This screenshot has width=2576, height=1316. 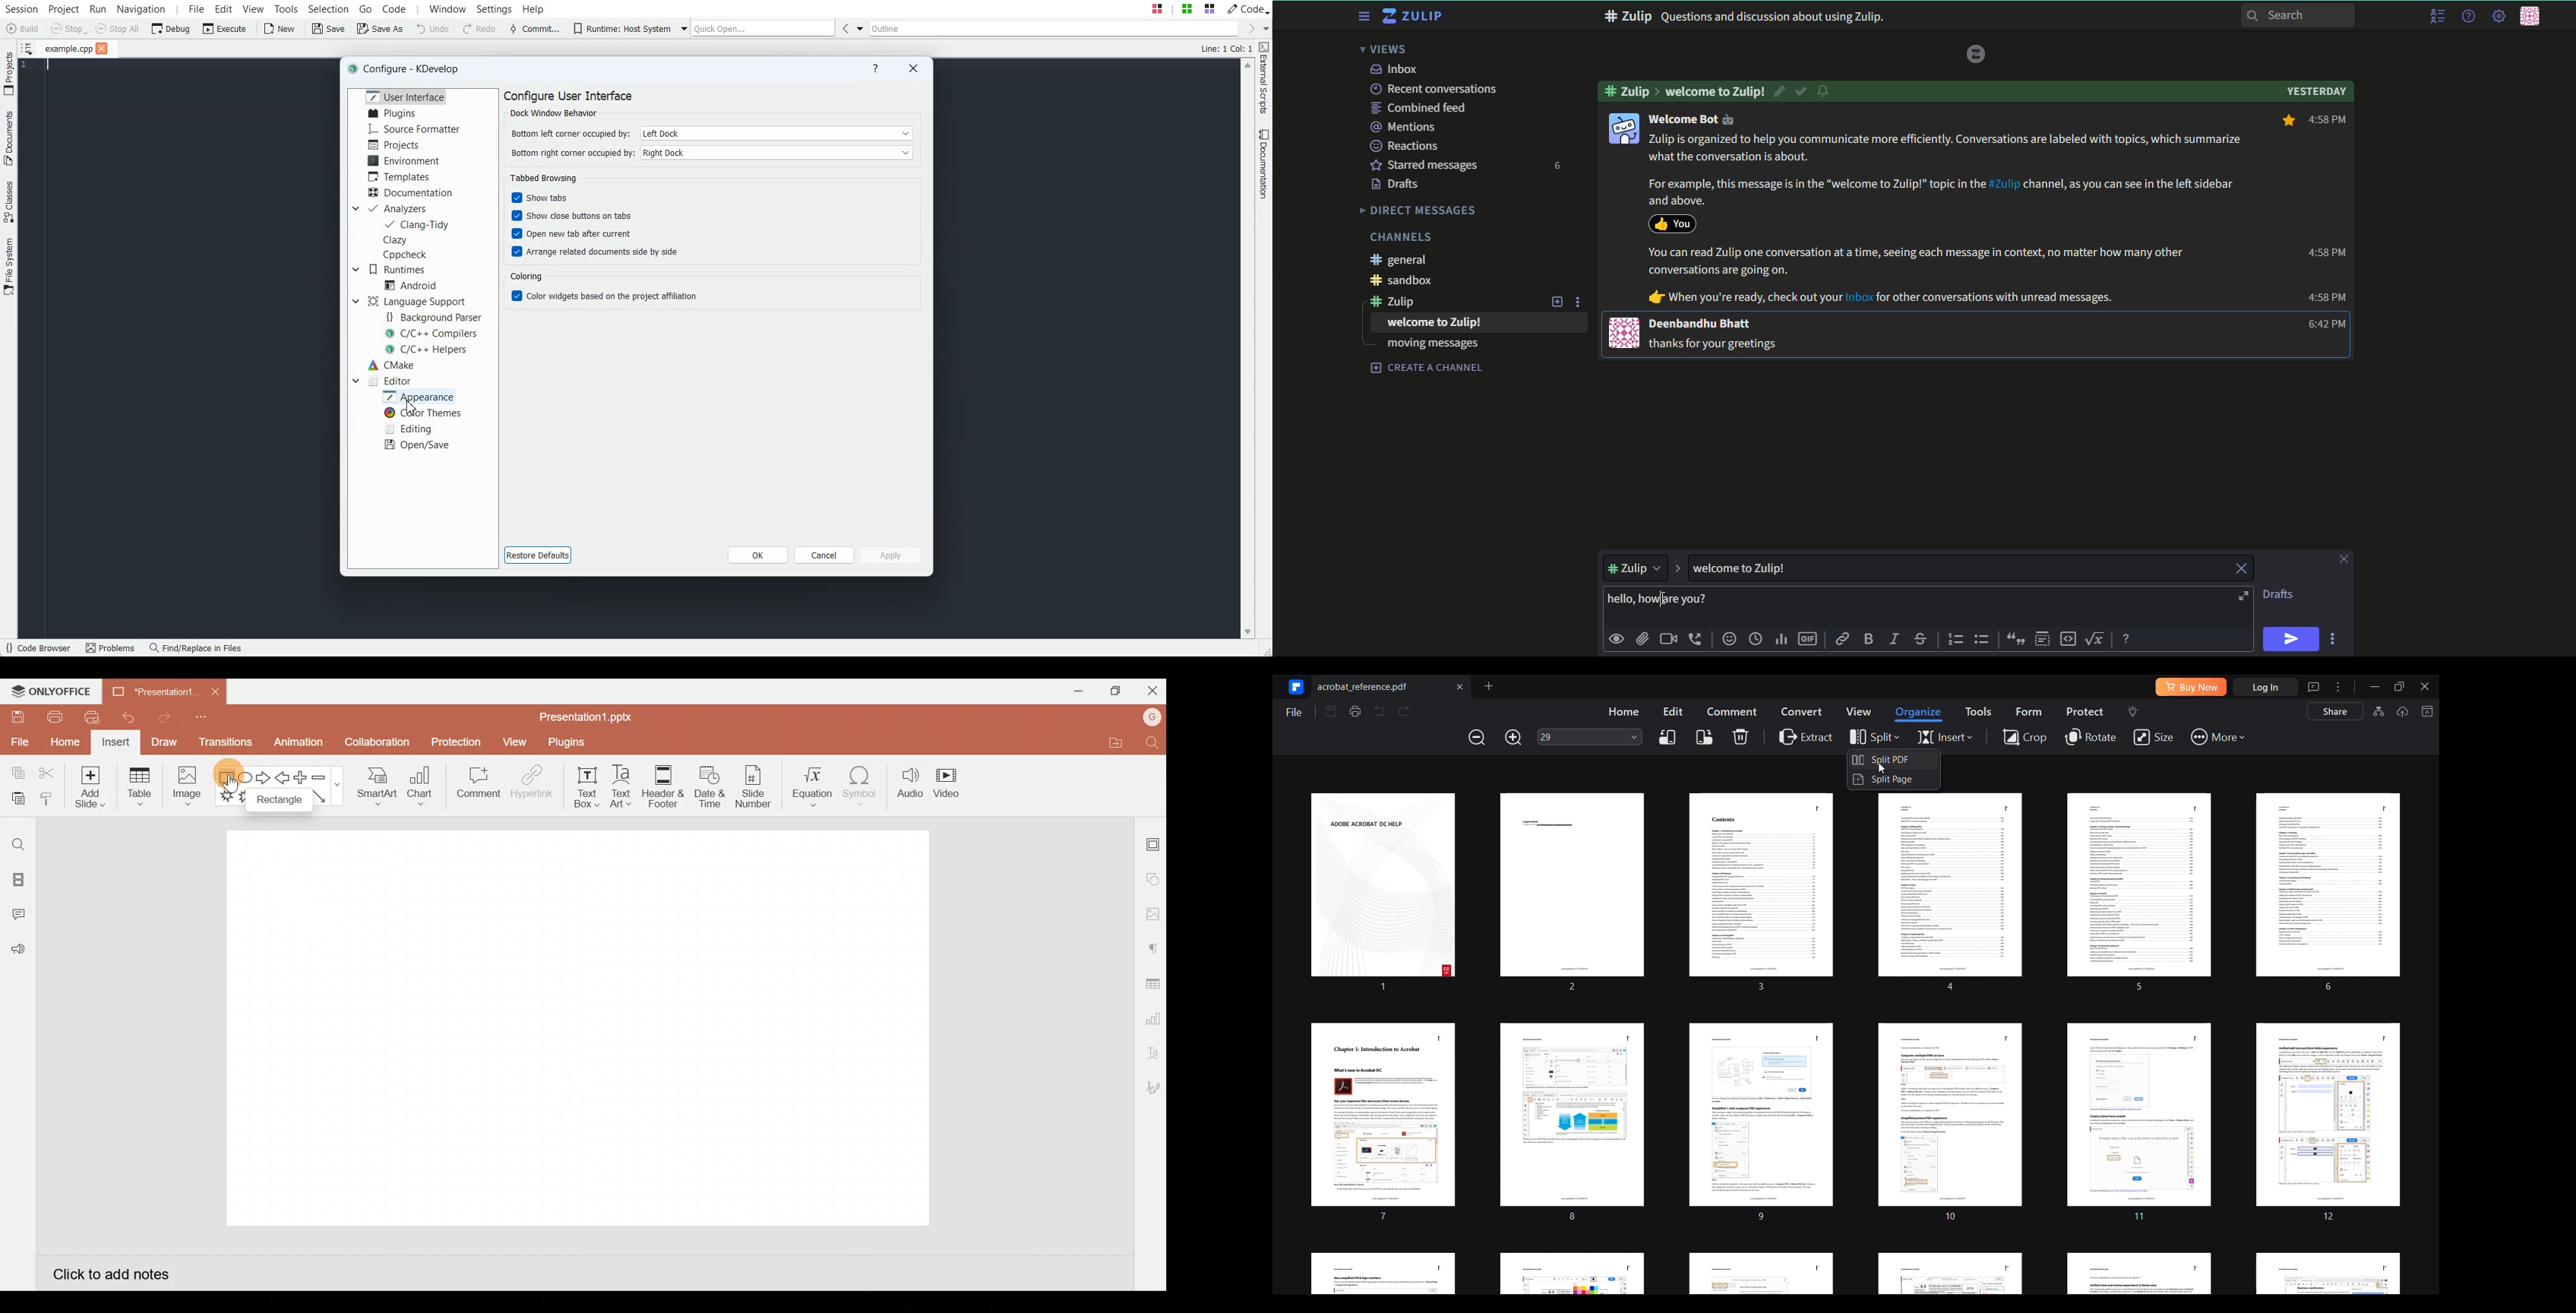 What do you see at coordinates (474, 785) in the screenshot?
I see `Comment` at bounding box center [474, 785].